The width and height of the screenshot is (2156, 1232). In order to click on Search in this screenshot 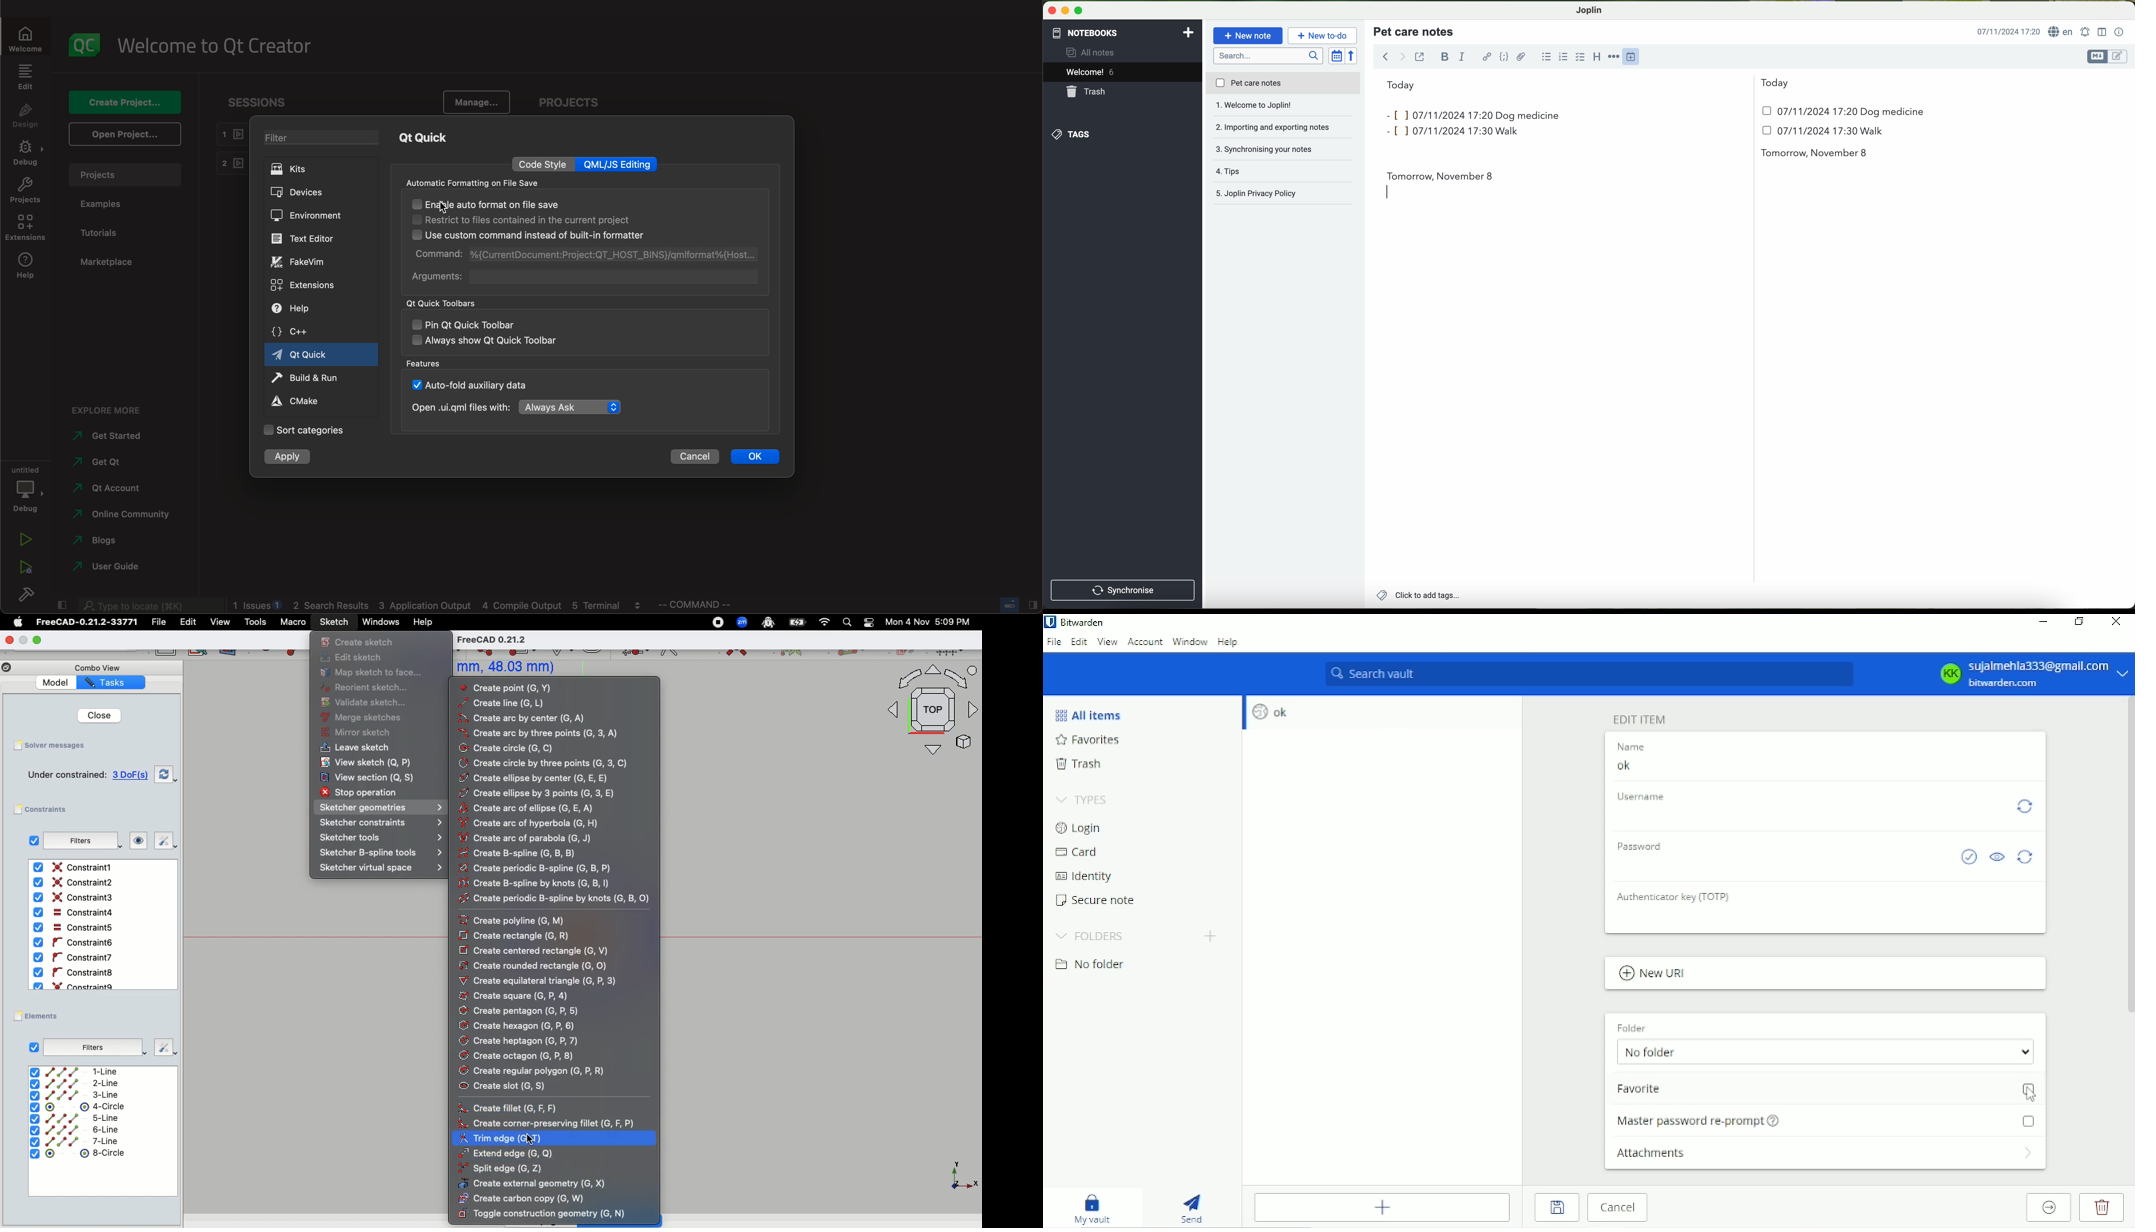, I will do `click(847, 622)`.